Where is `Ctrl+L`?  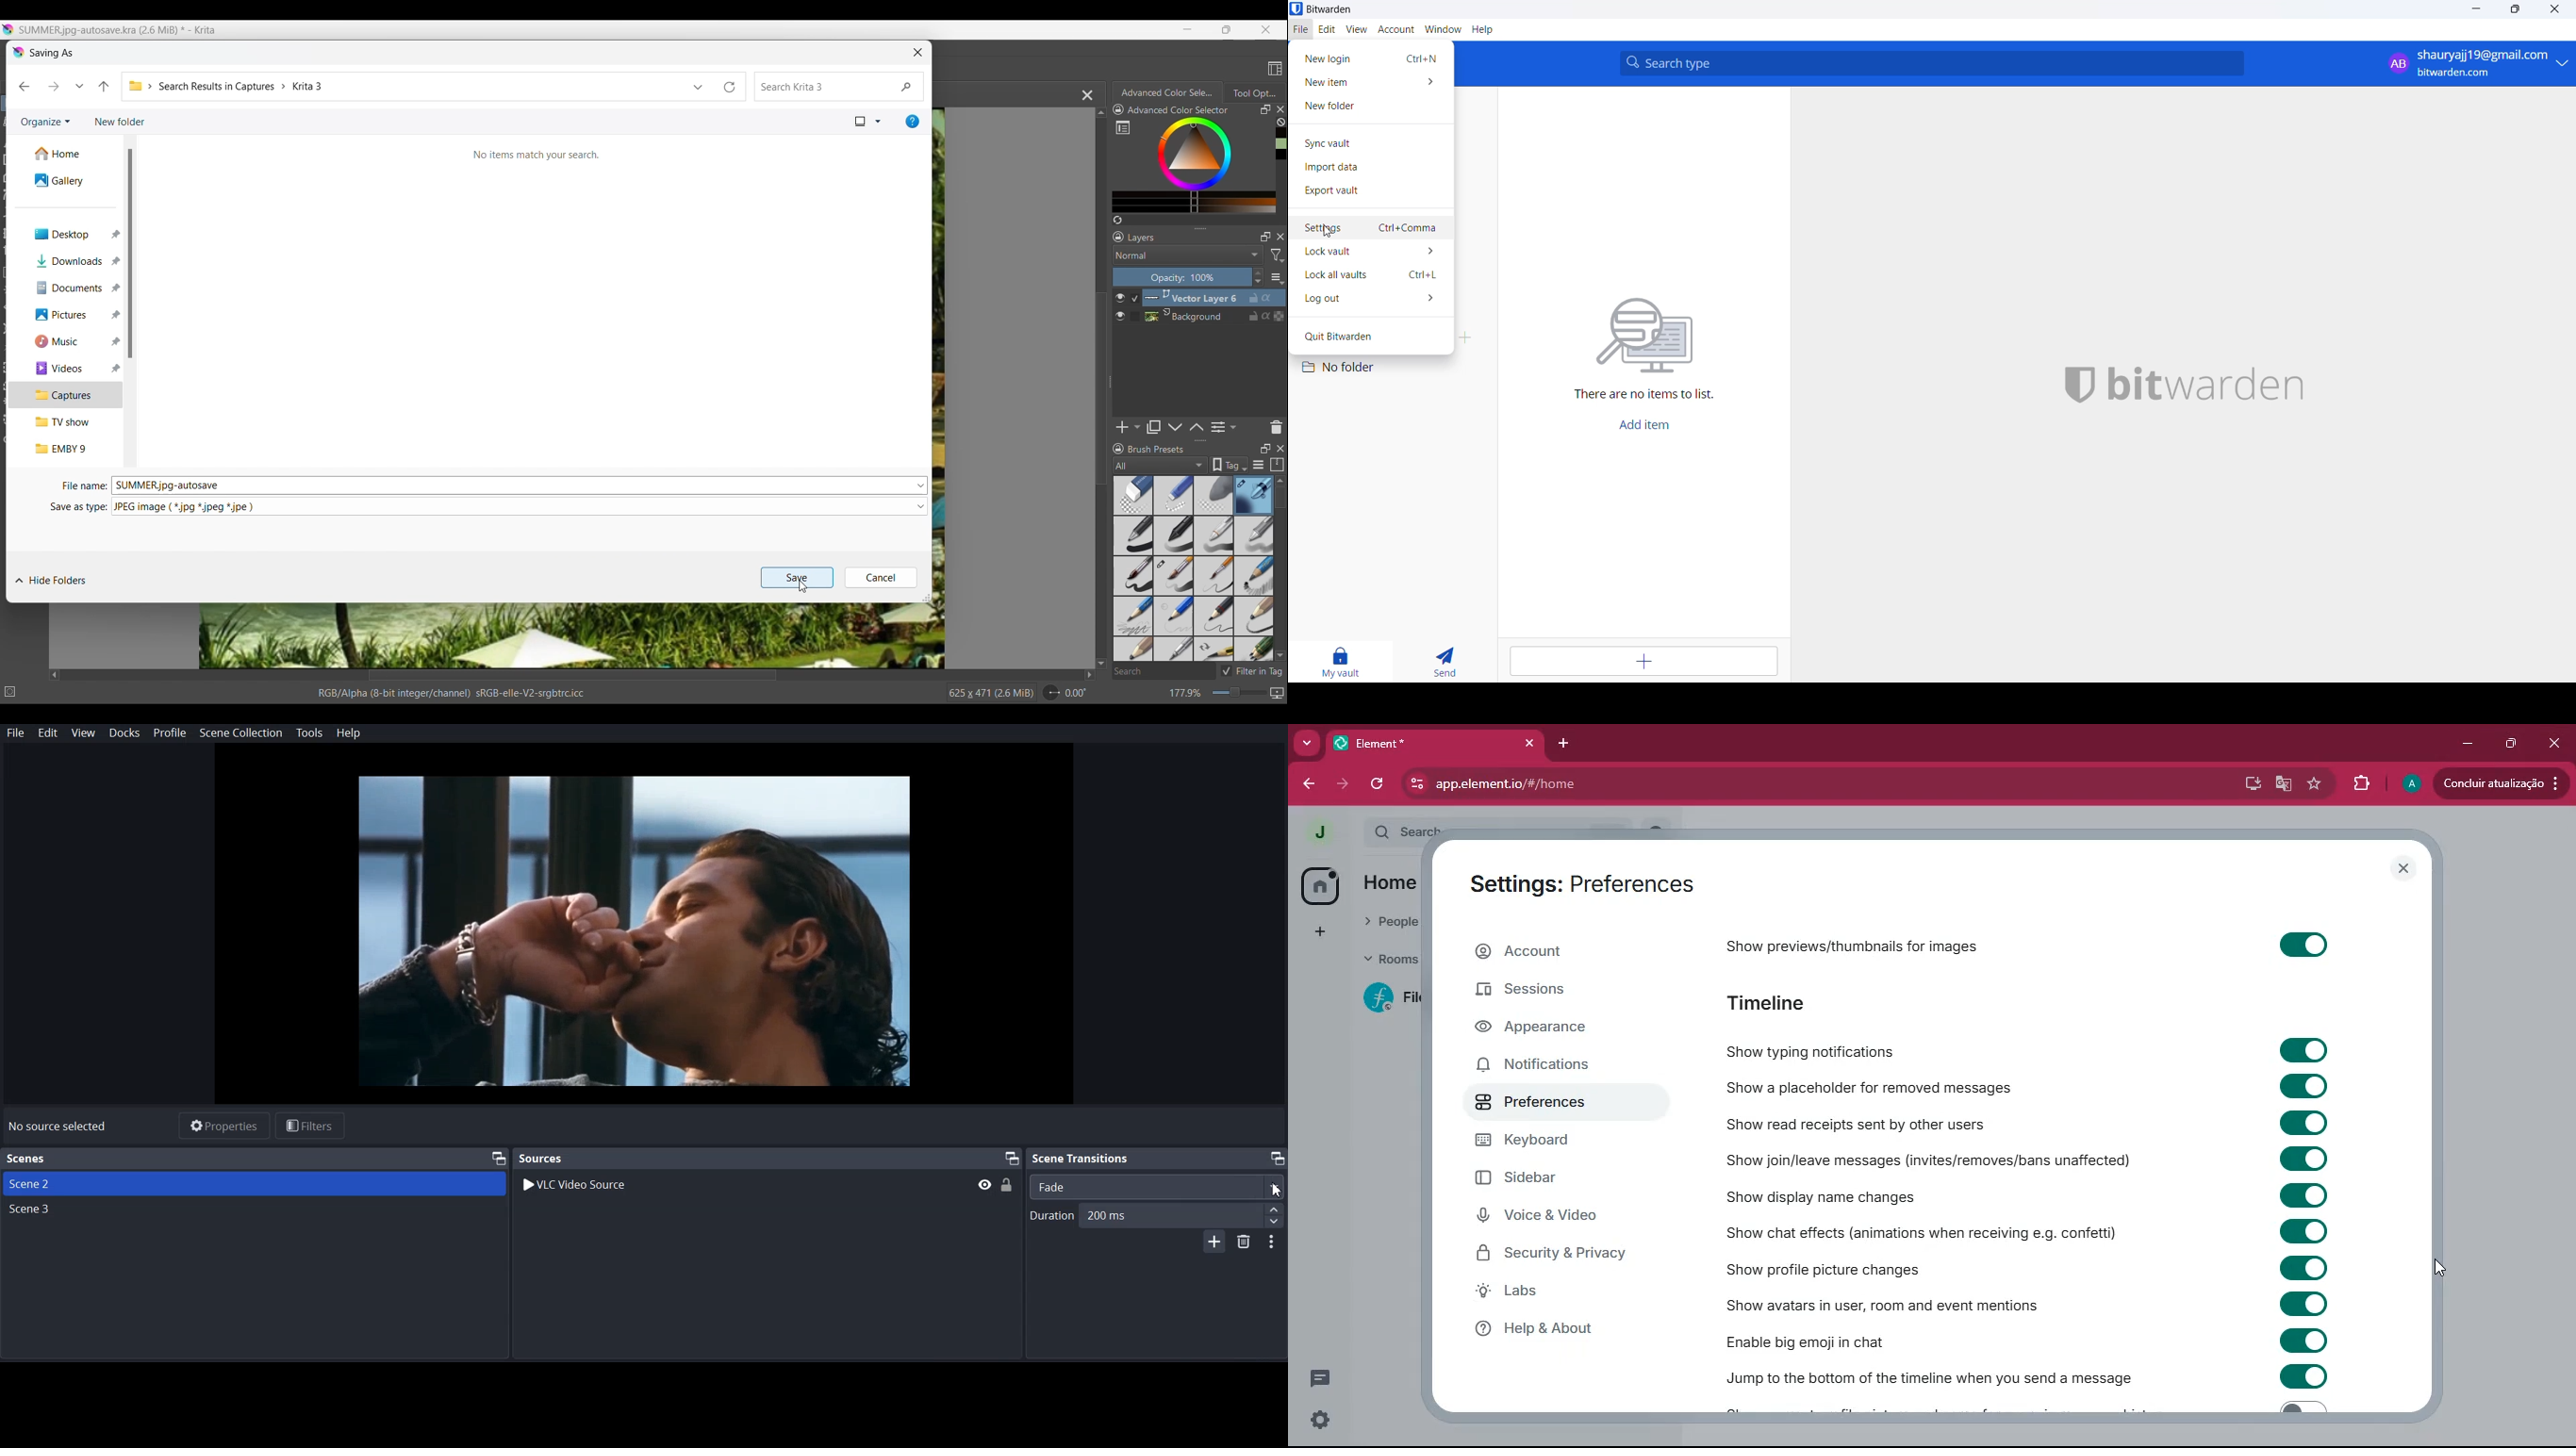
Ctrl+L is located at coordinates (1425, 274).